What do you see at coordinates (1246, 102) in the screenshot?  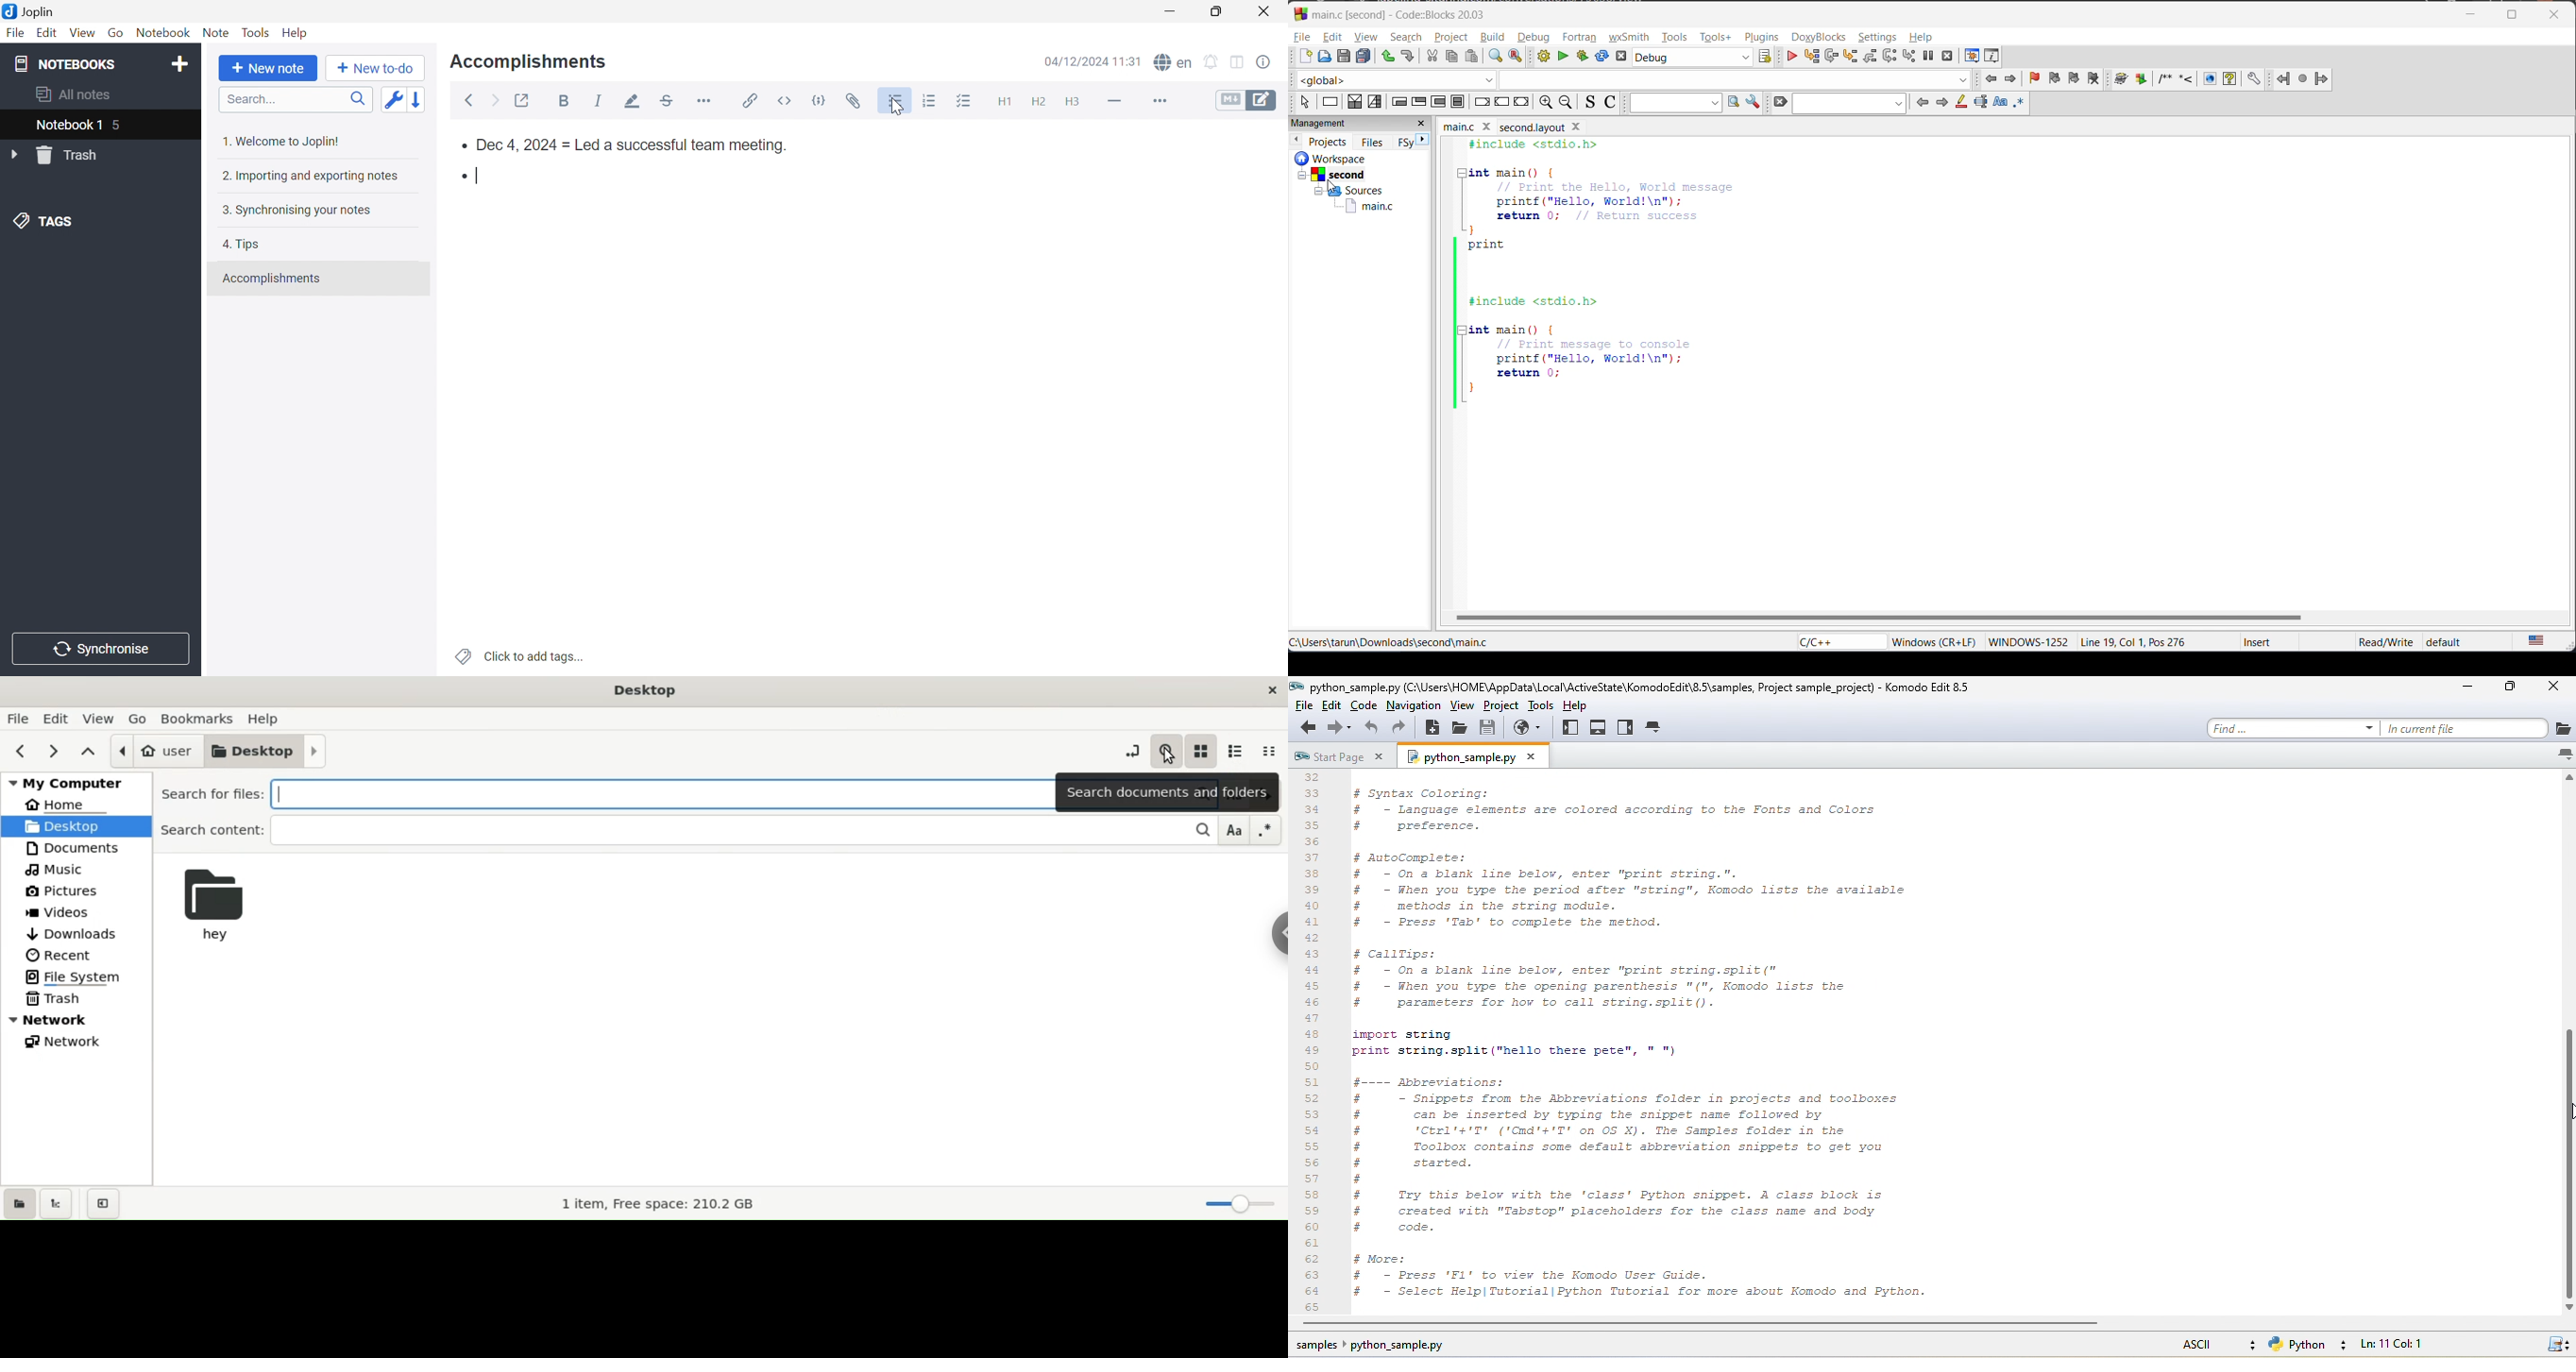 I see `Toggle editors` at bounding box center [1246, 102].